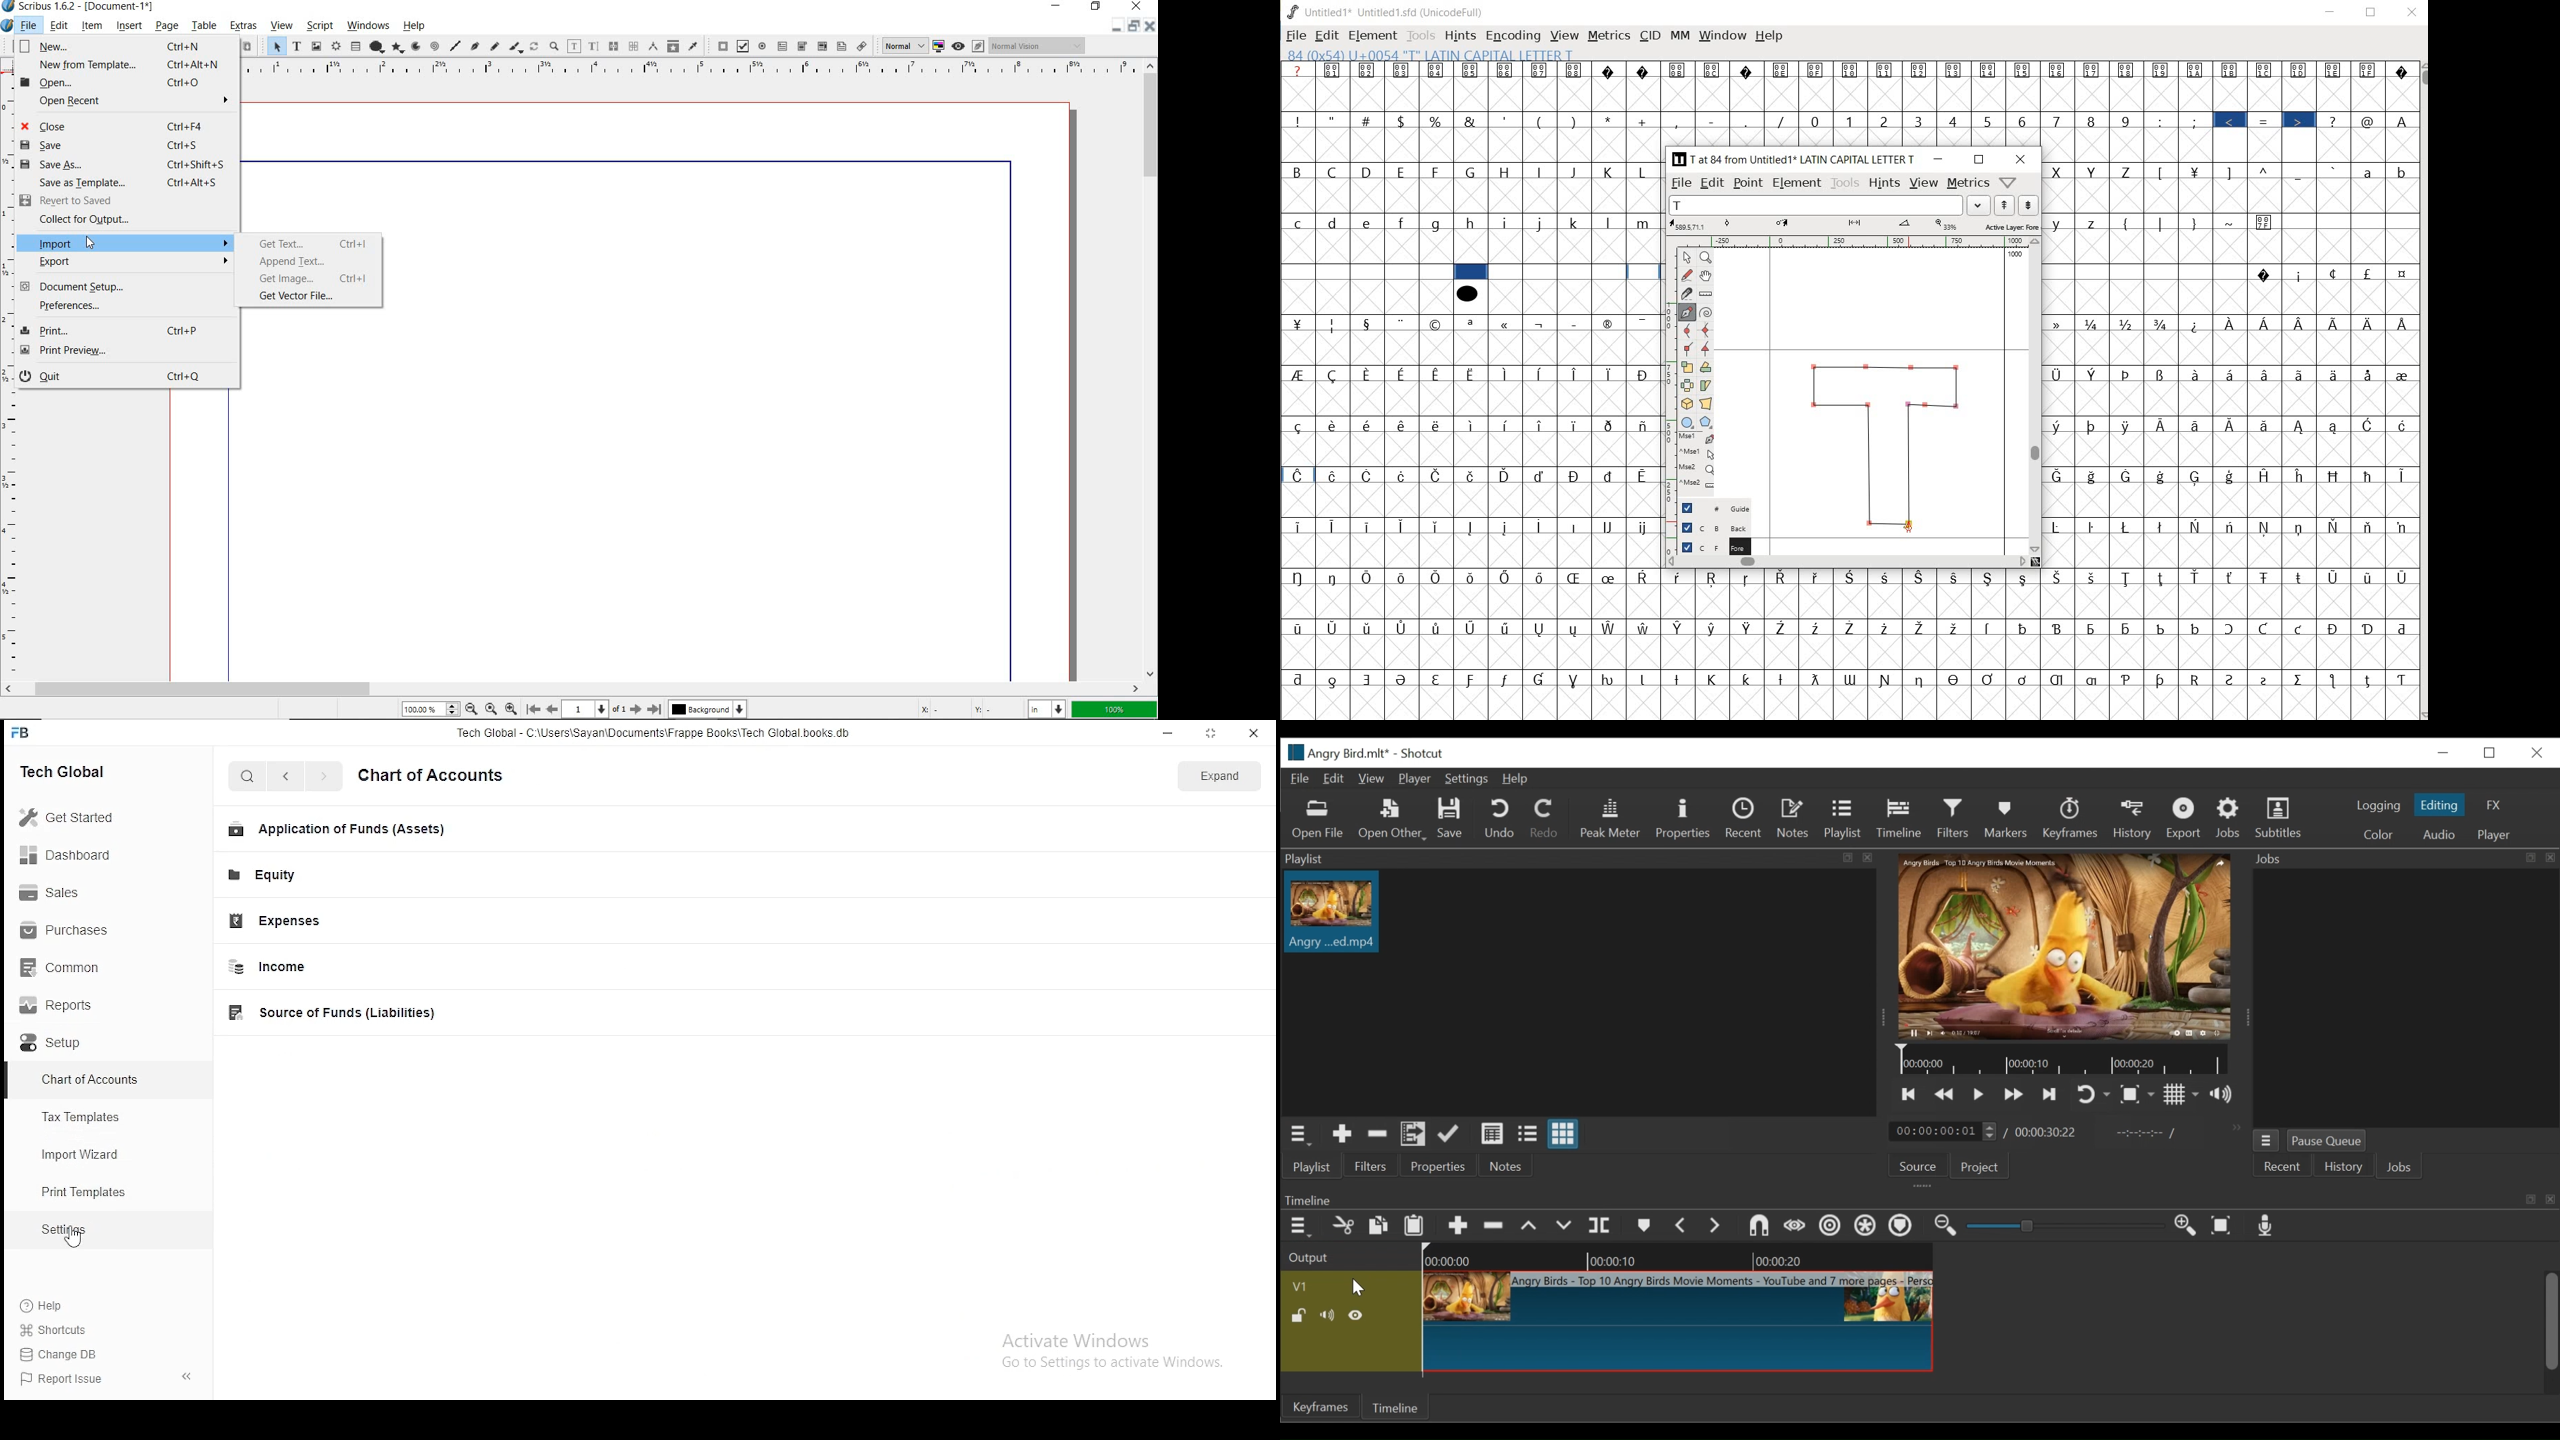 The height and width of the screenshot is (1456, 2576). I want to click on Symbol, so click(2263, 629).